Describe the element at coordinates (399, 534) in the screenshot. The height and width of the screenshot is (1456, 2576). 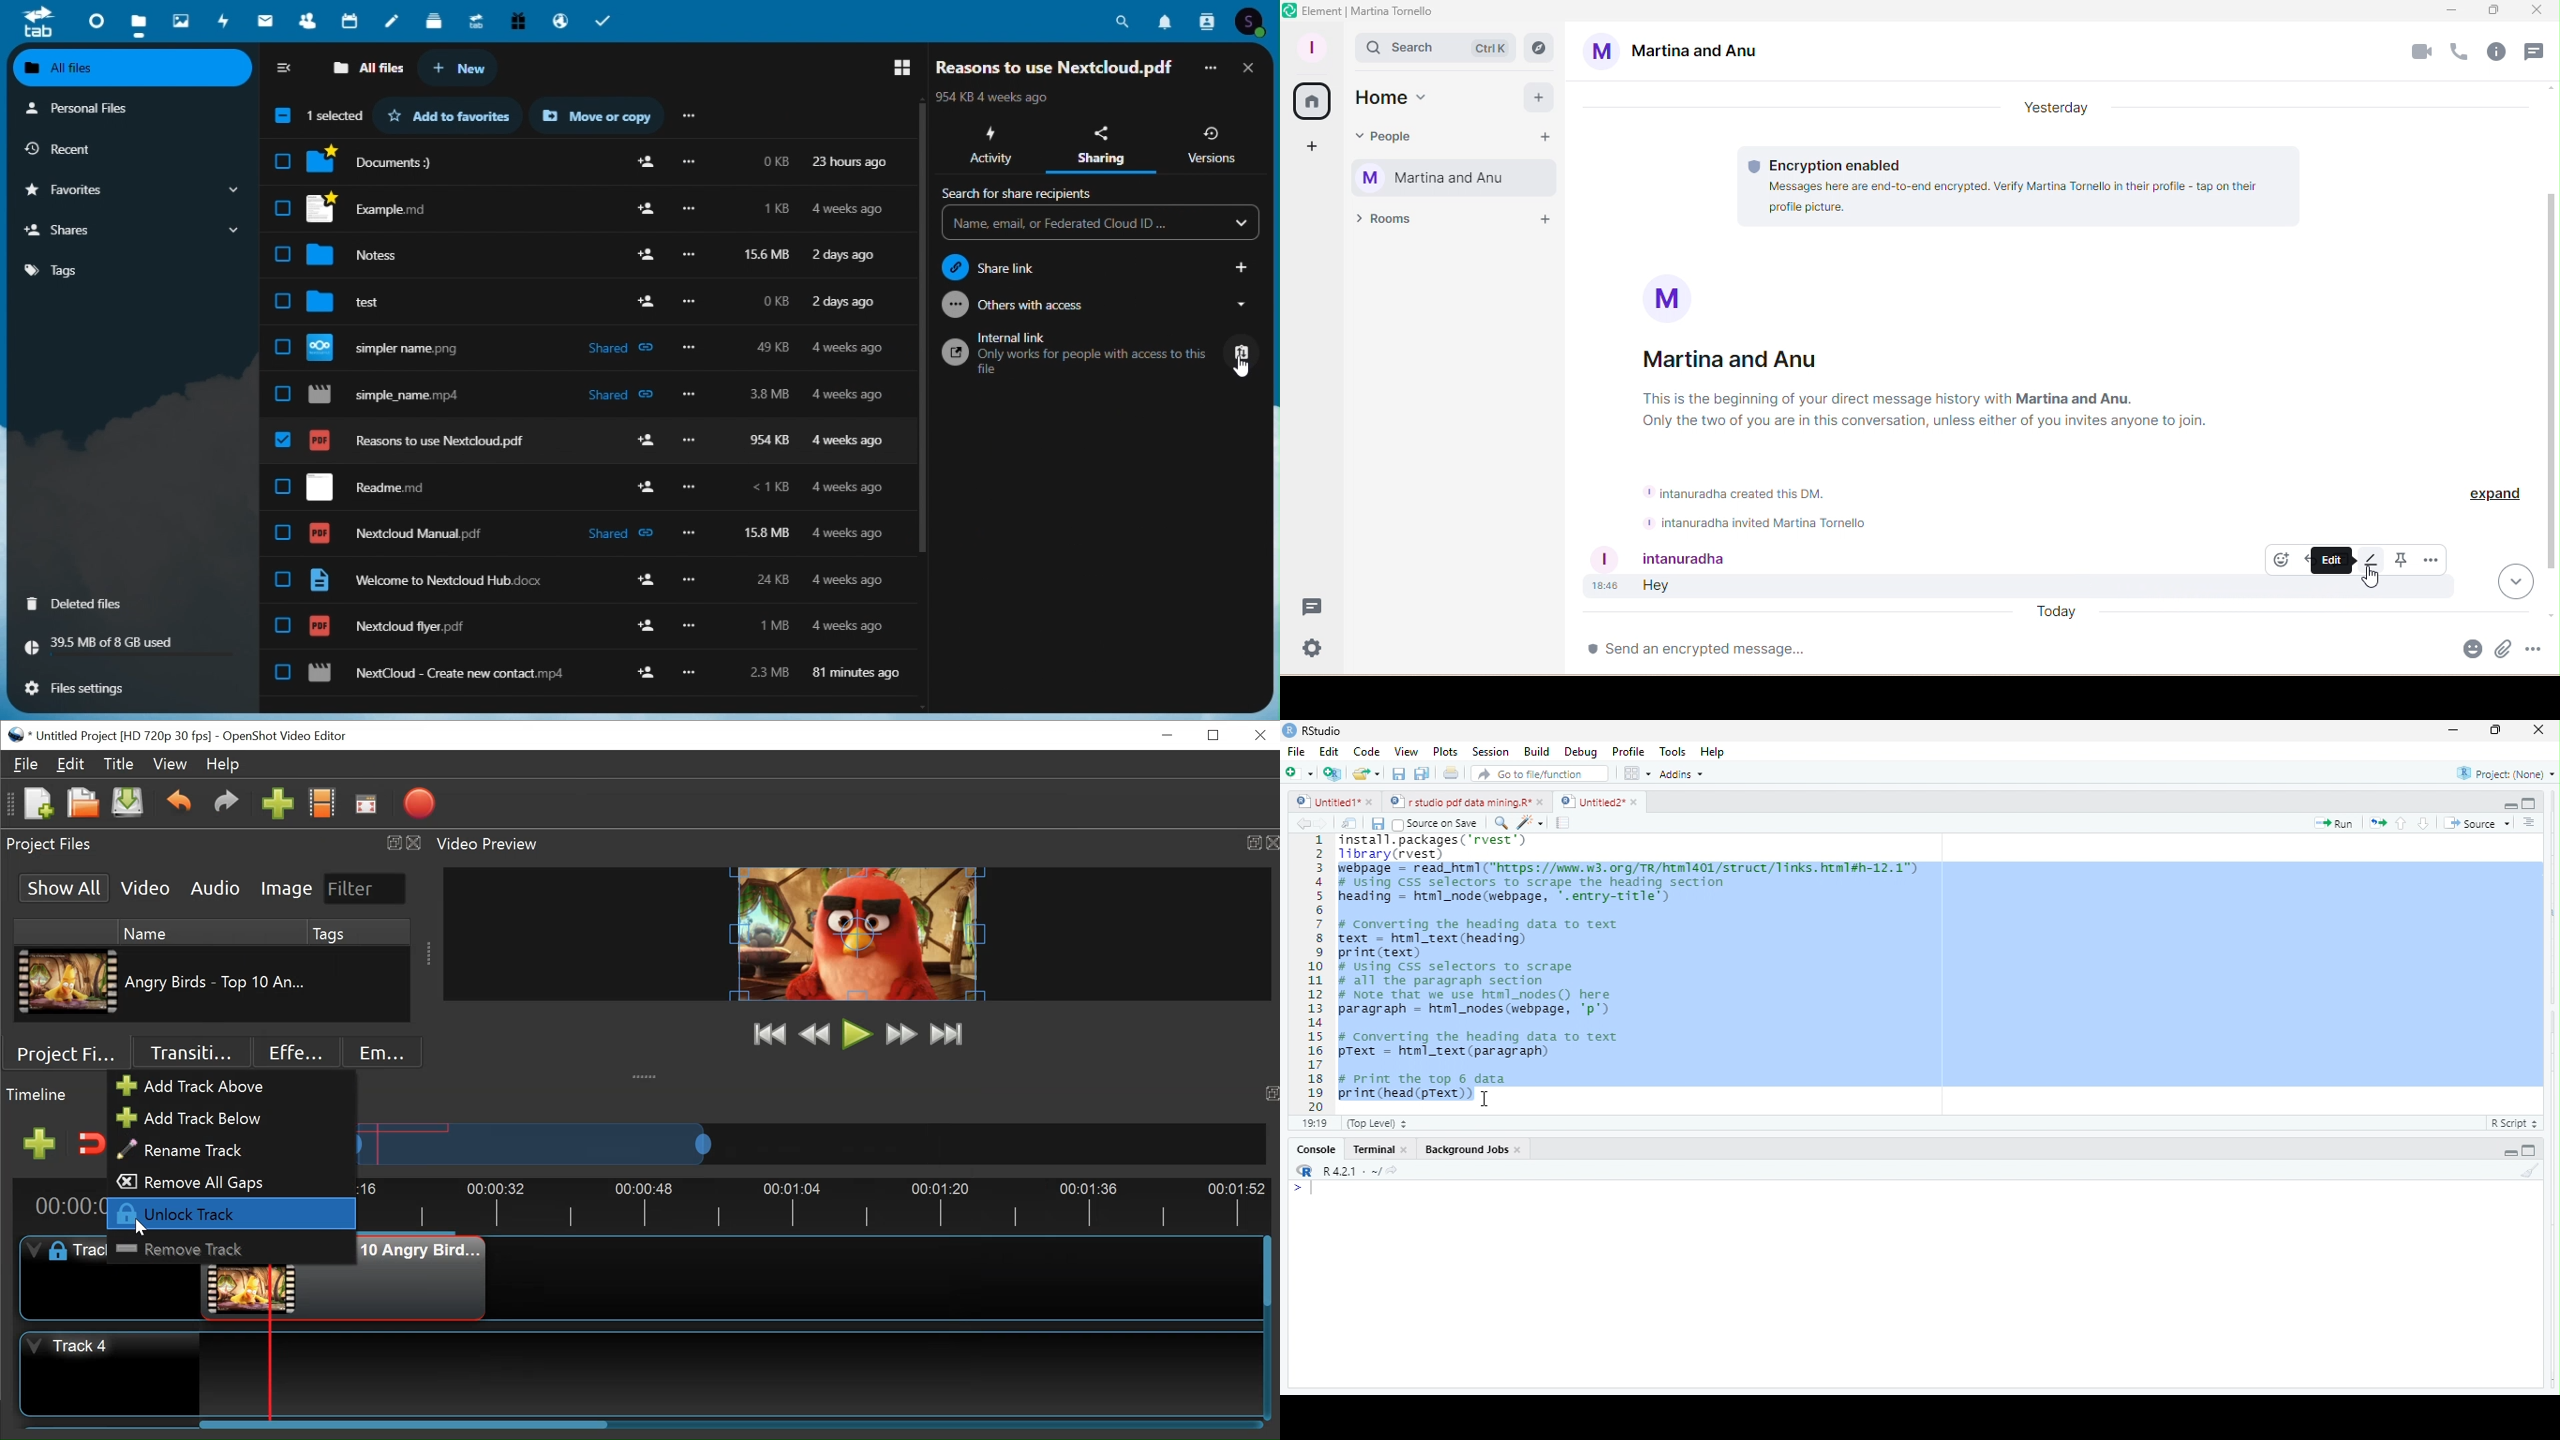
I see `nextcloud manual.pdf` at that location.